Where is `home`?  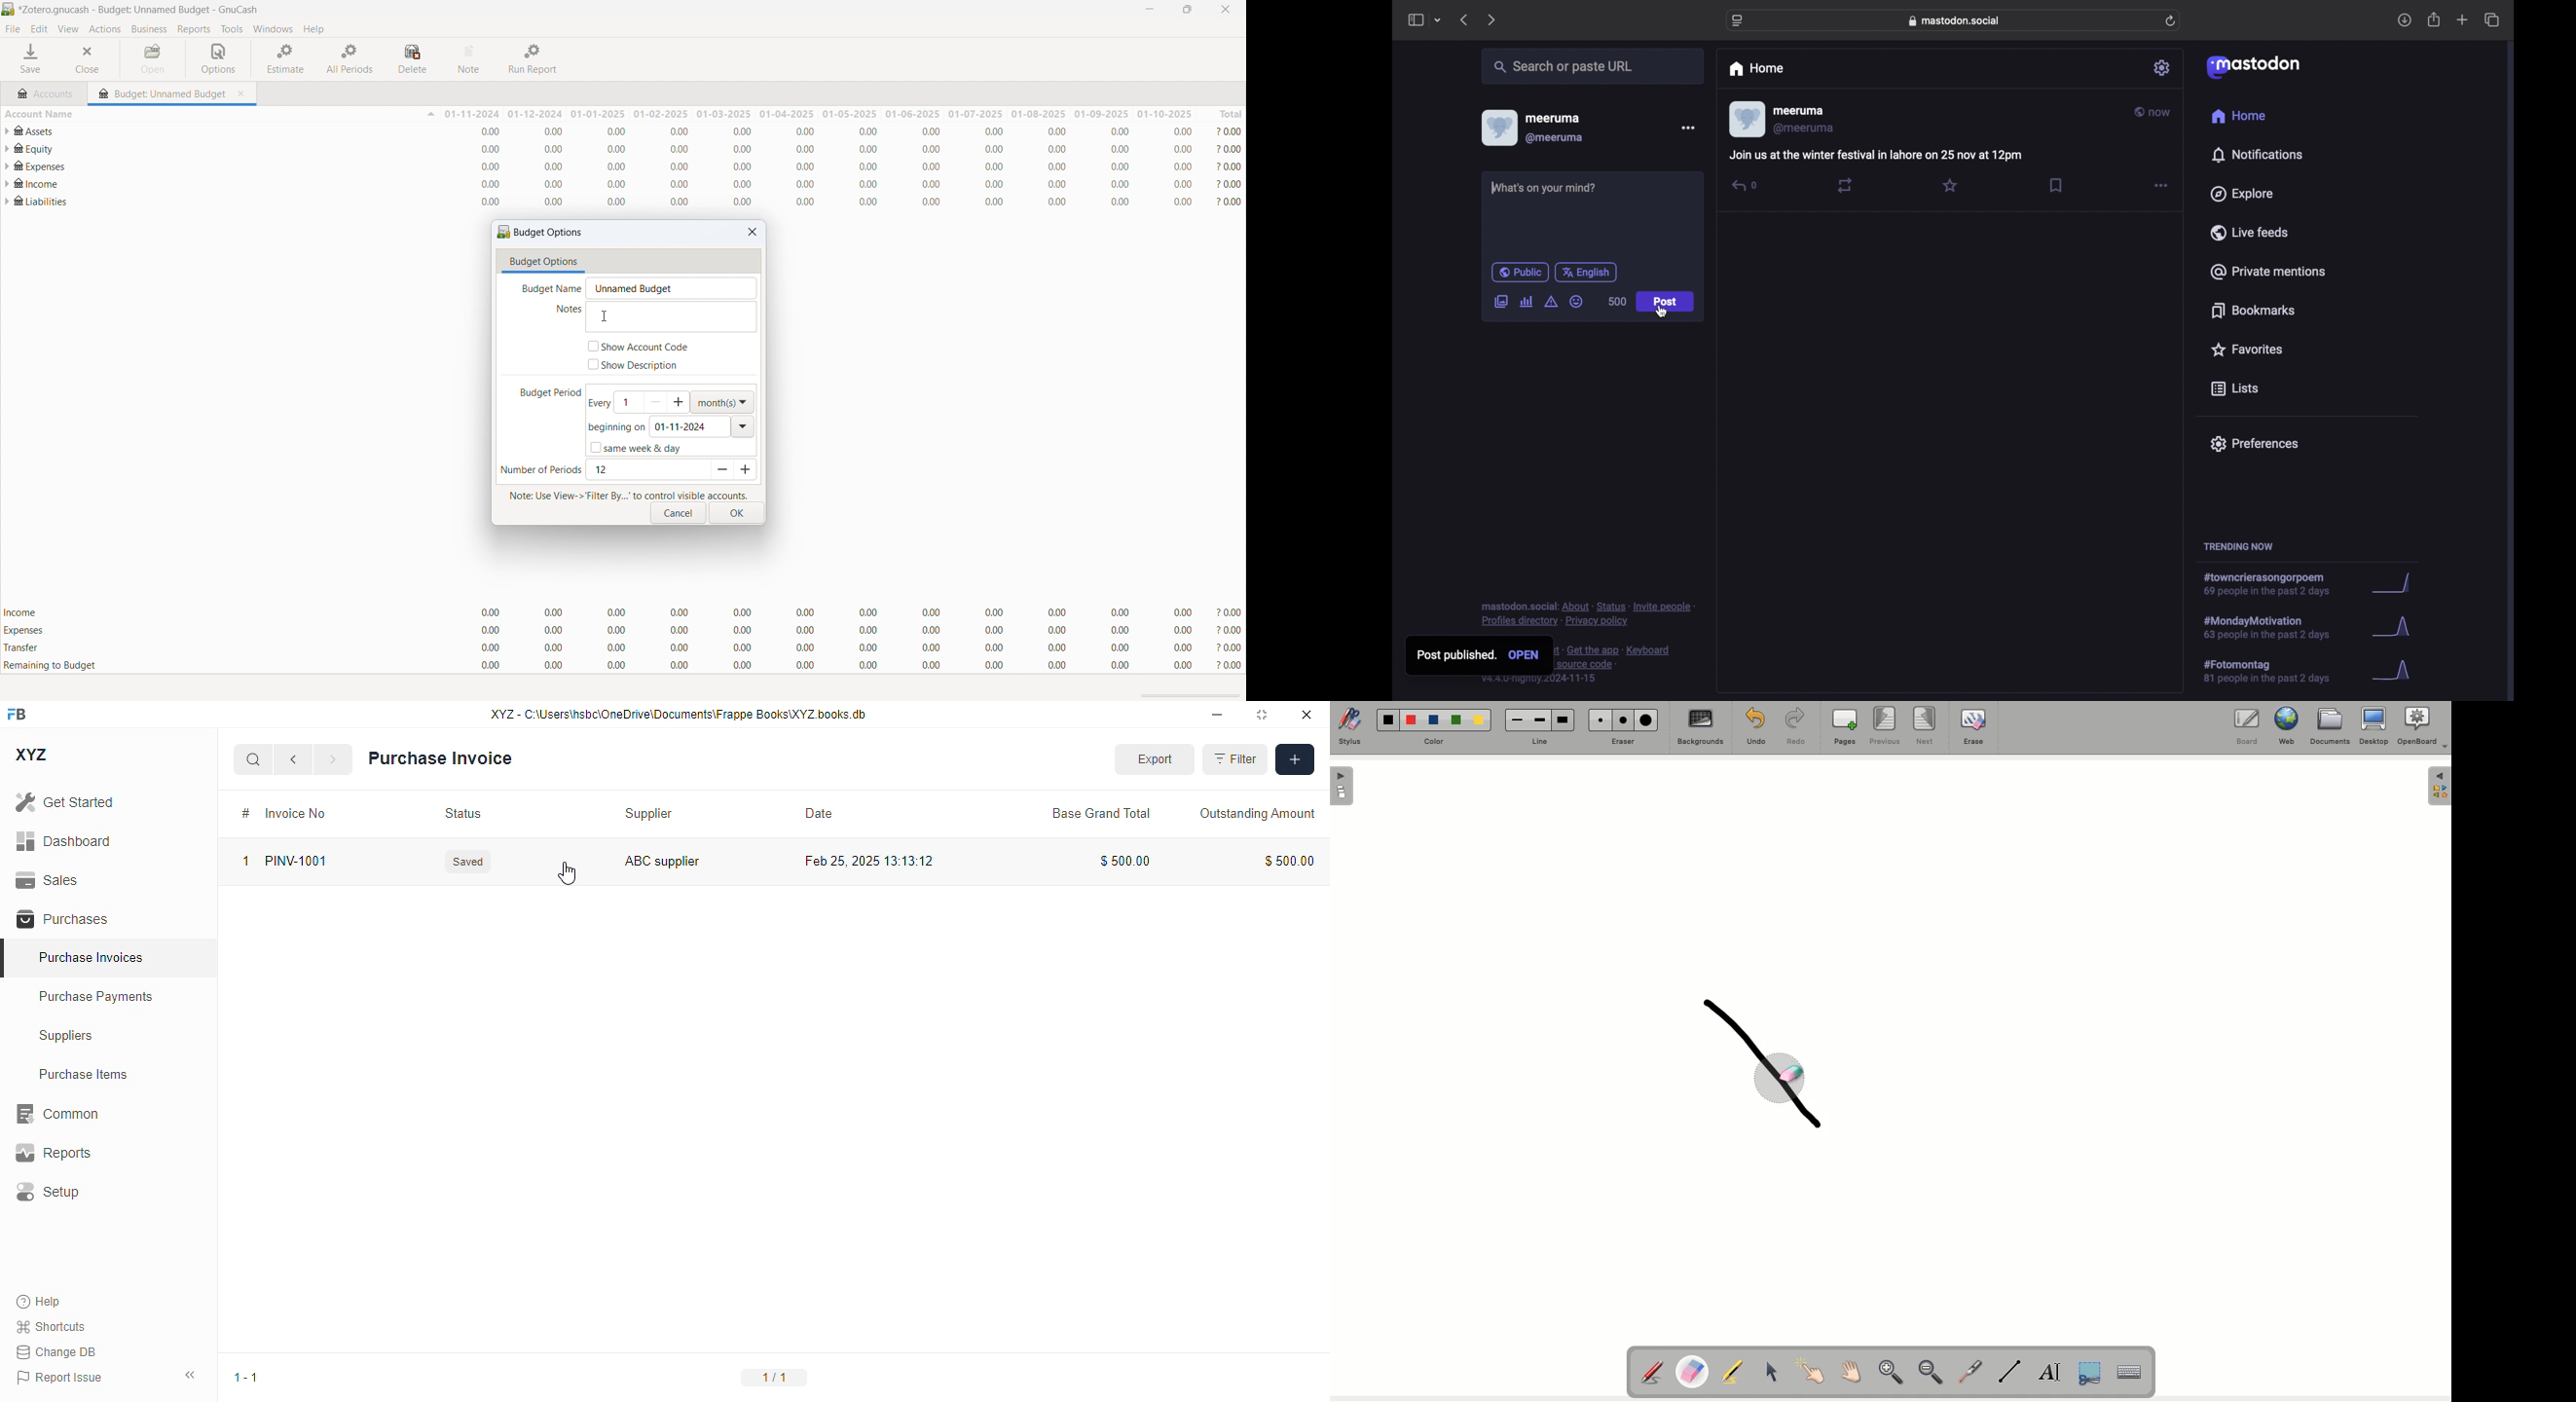 home is located at coordinates (1756, 69).